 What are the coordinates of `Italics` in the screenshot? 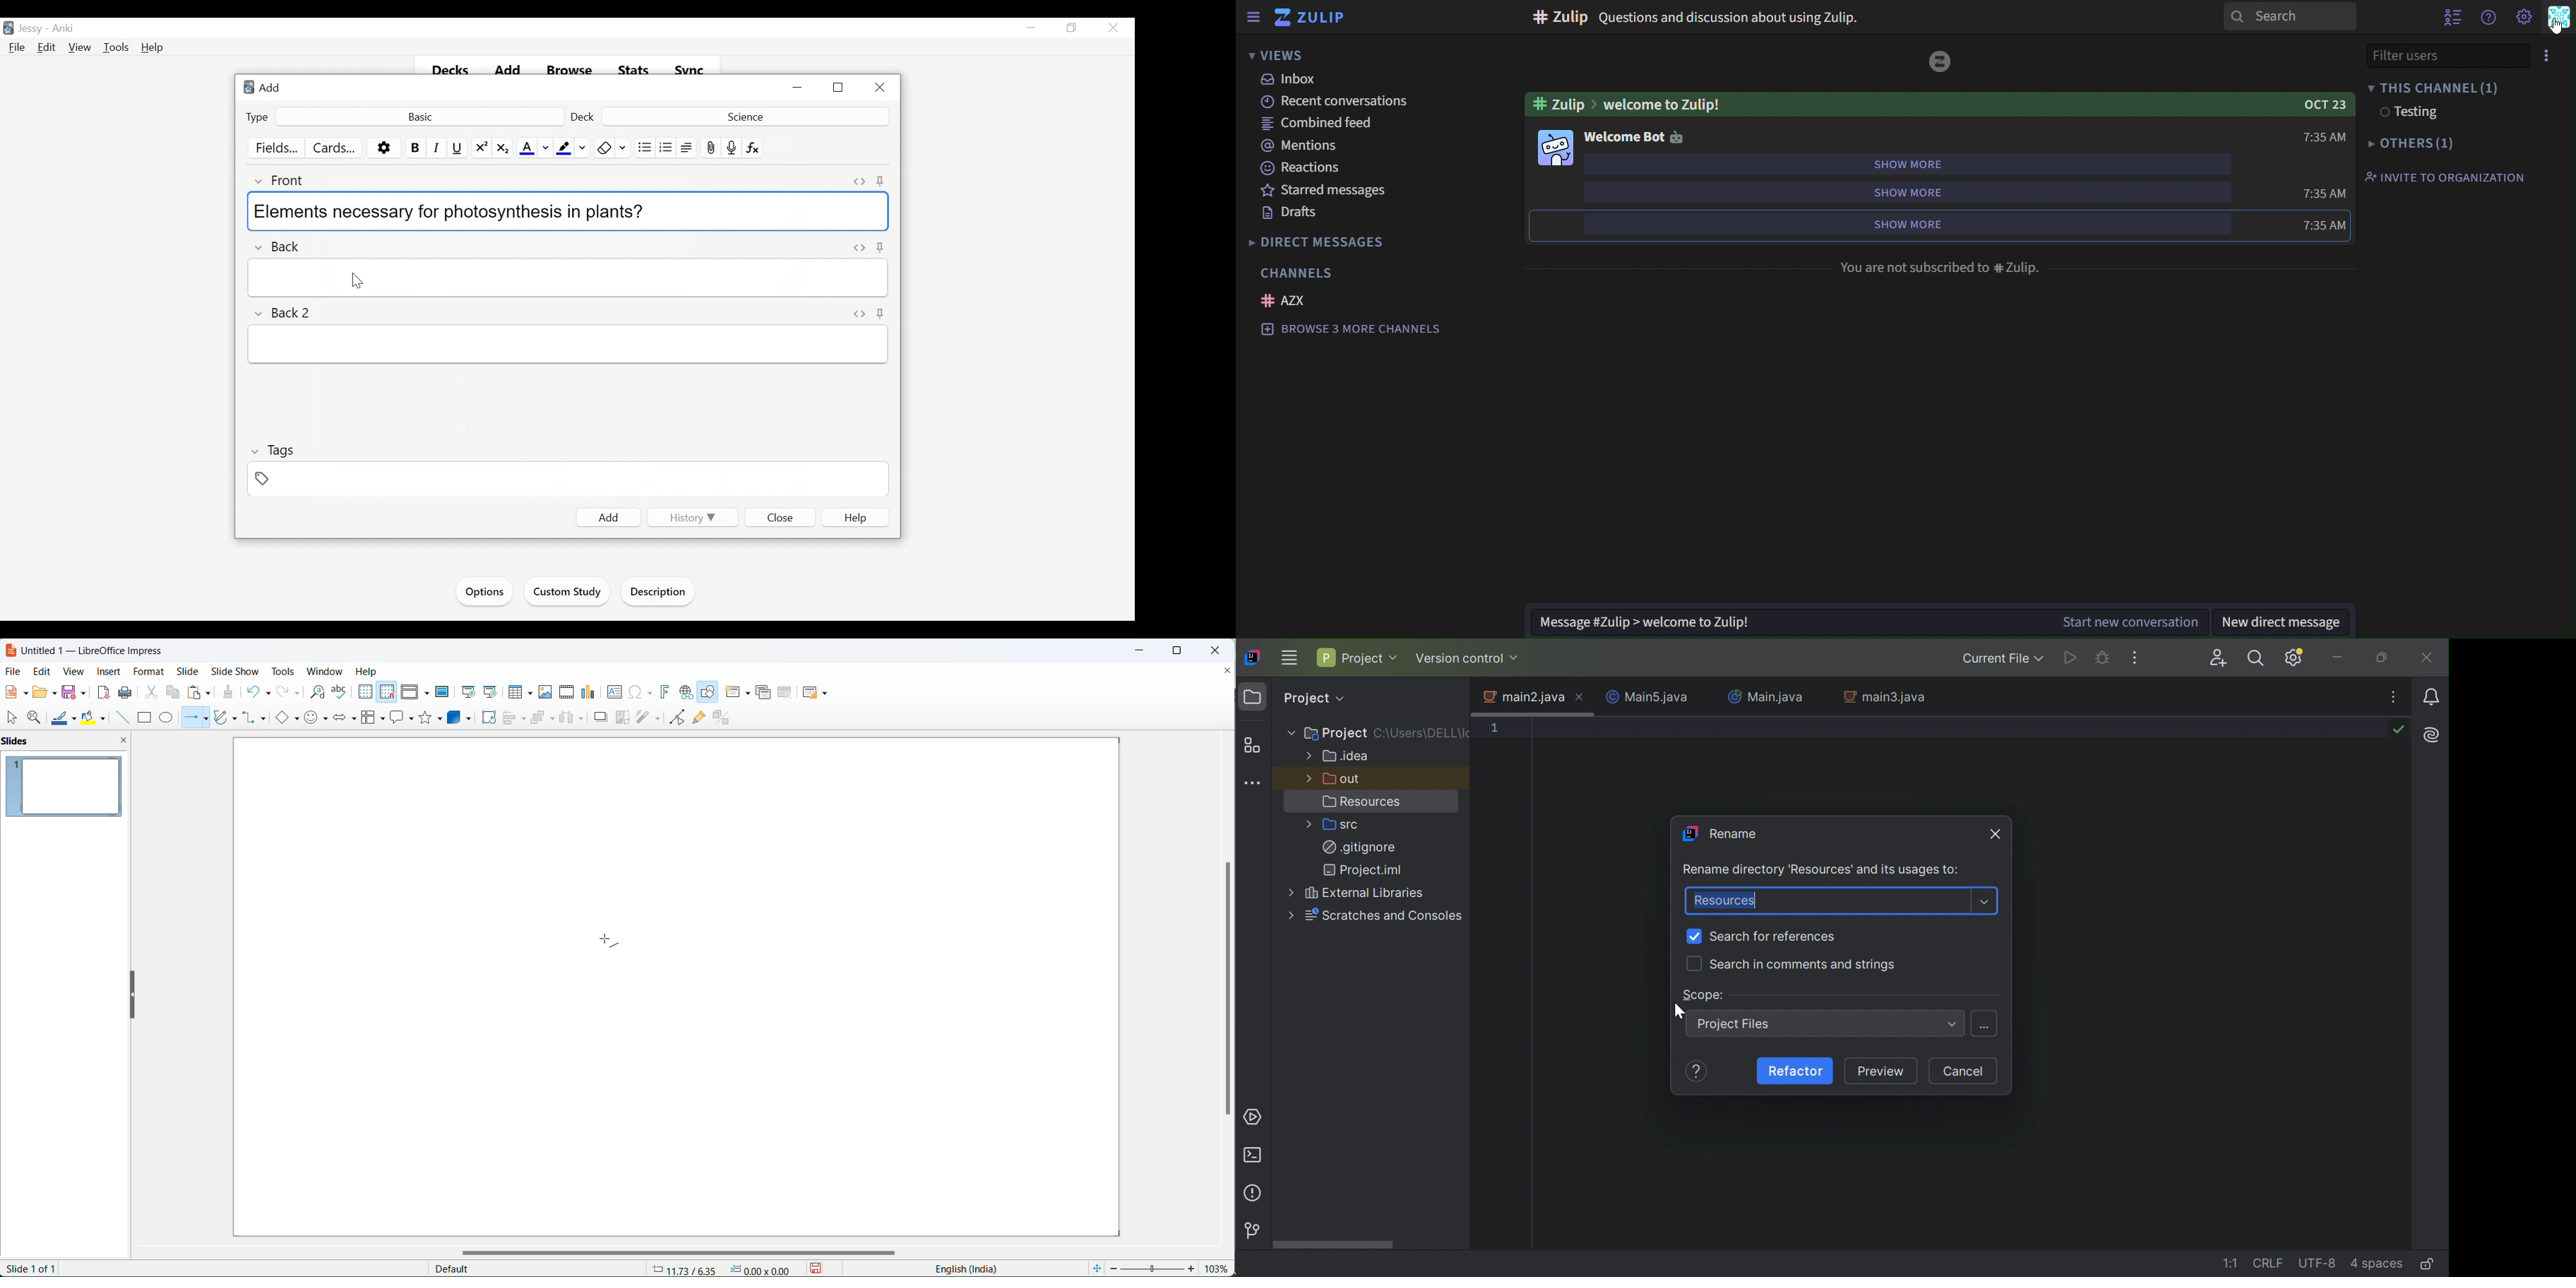 It's located at (437, 148).